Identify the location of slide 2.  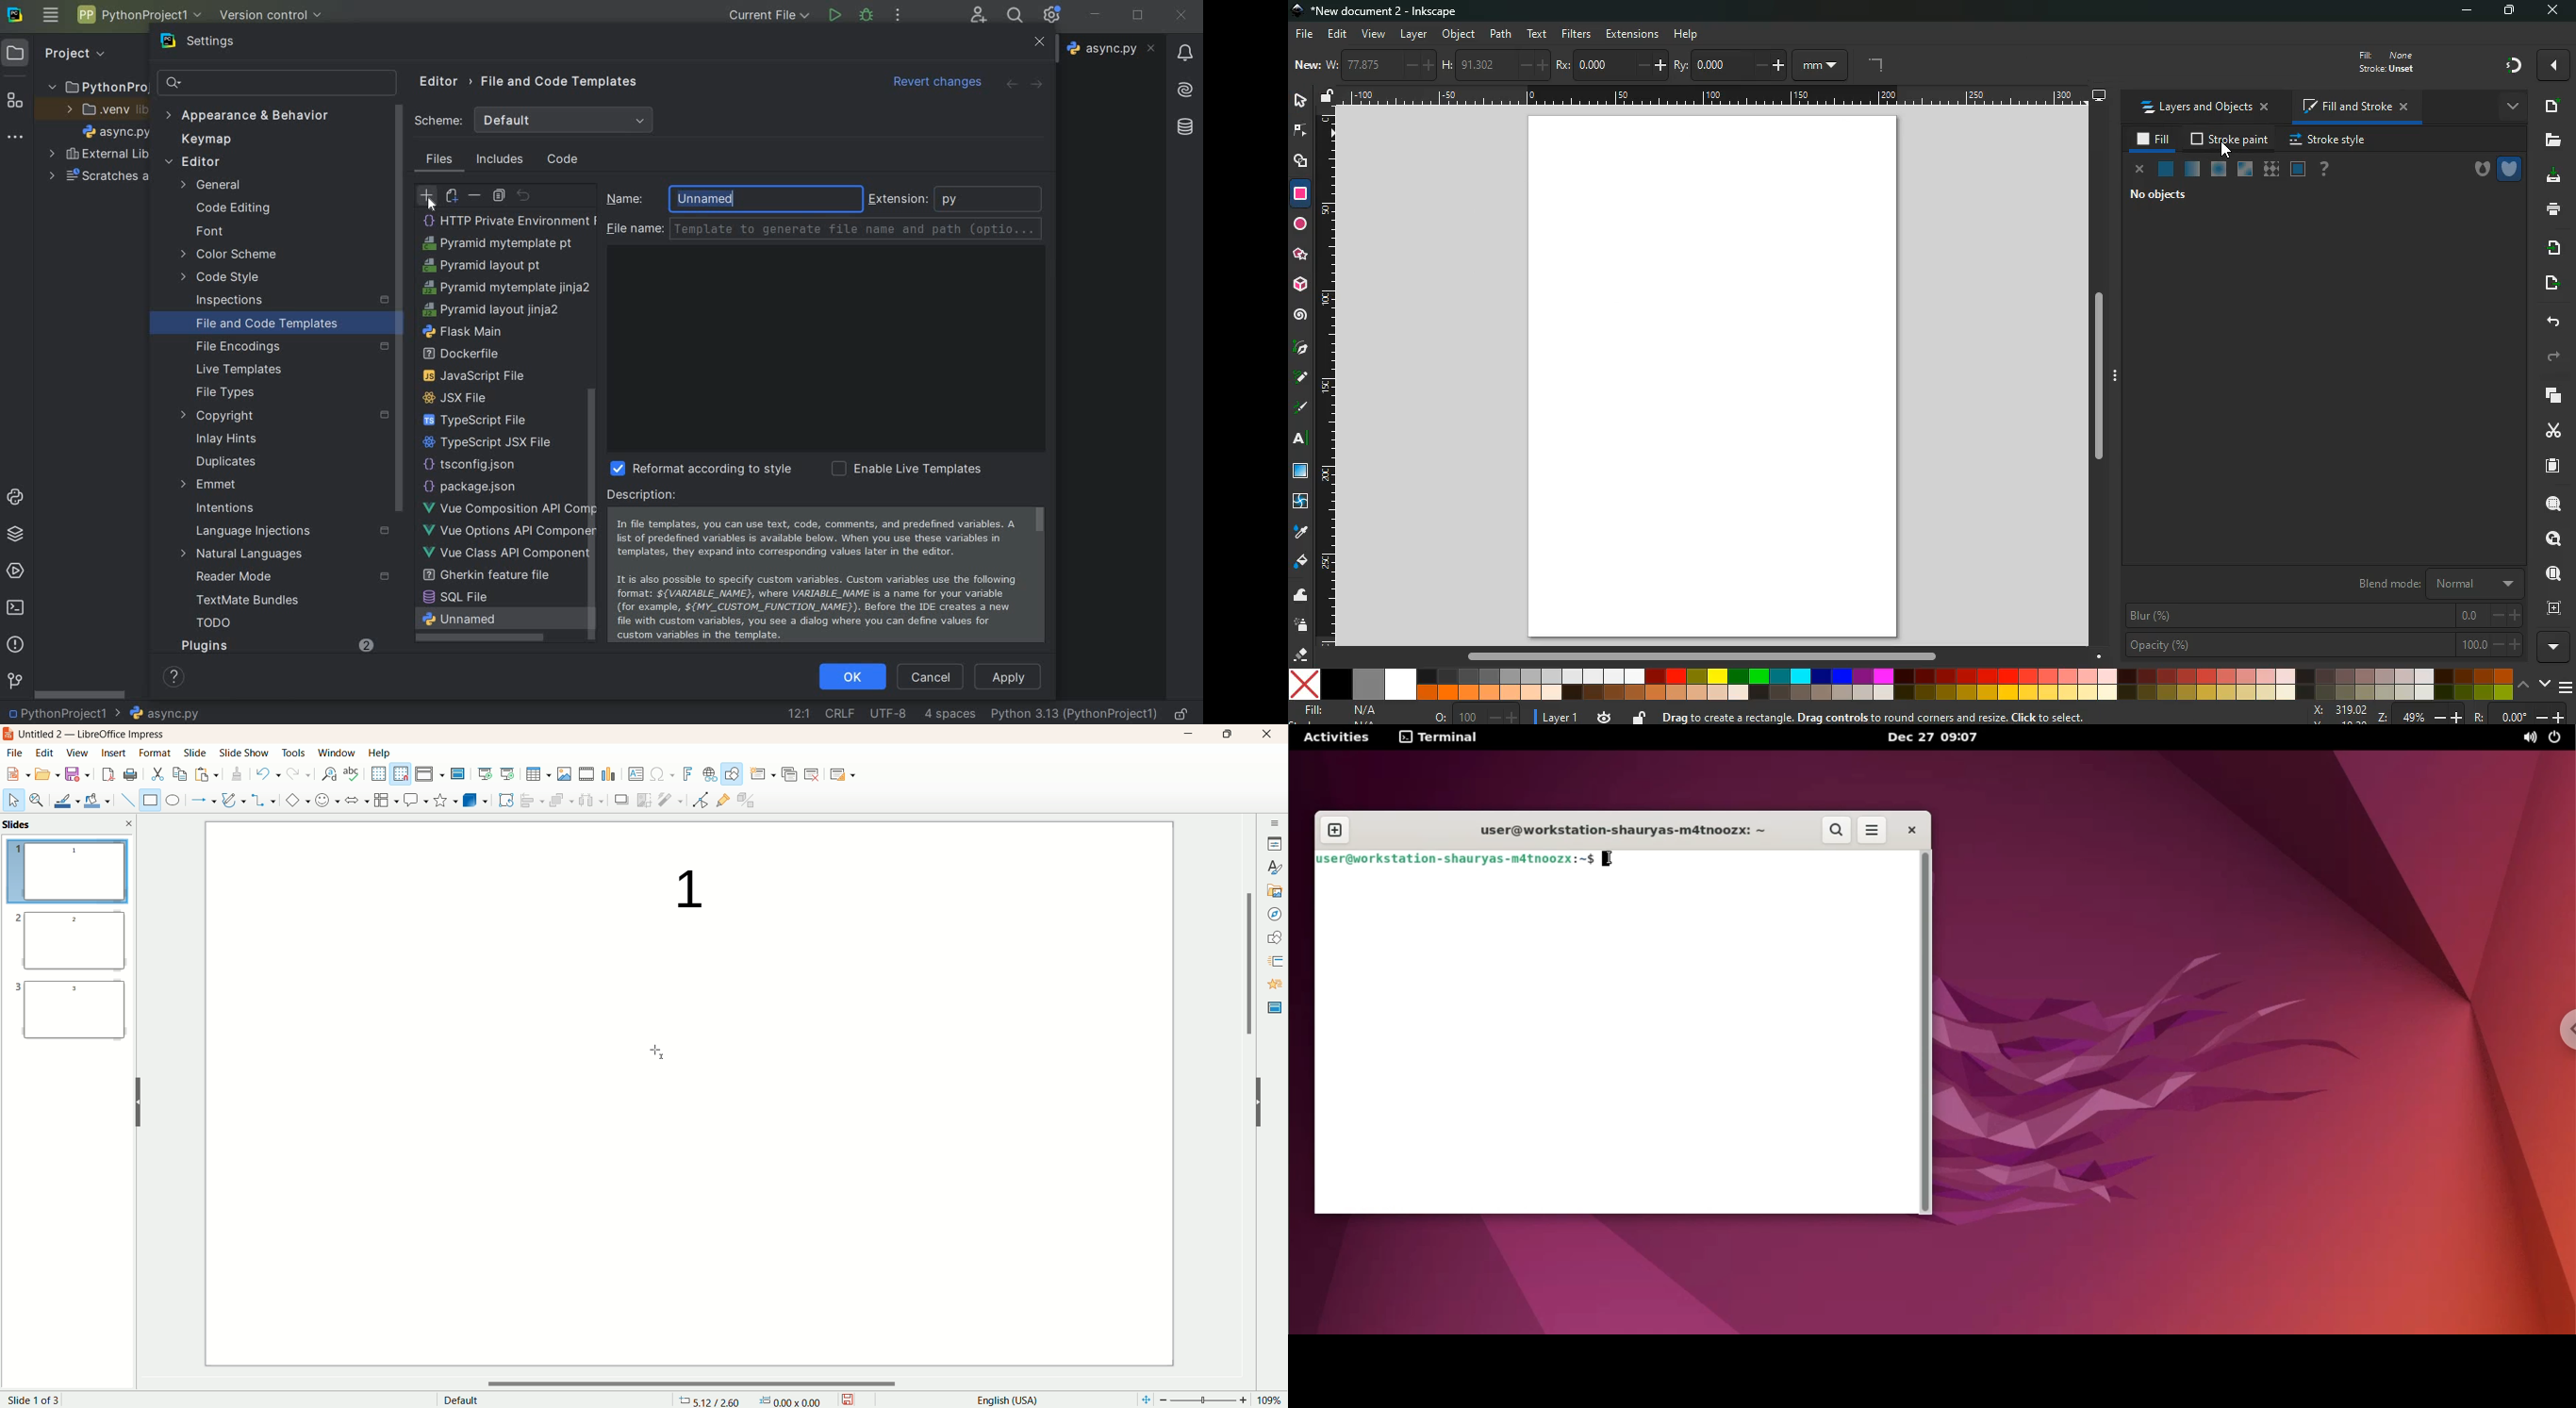
(67, 944).